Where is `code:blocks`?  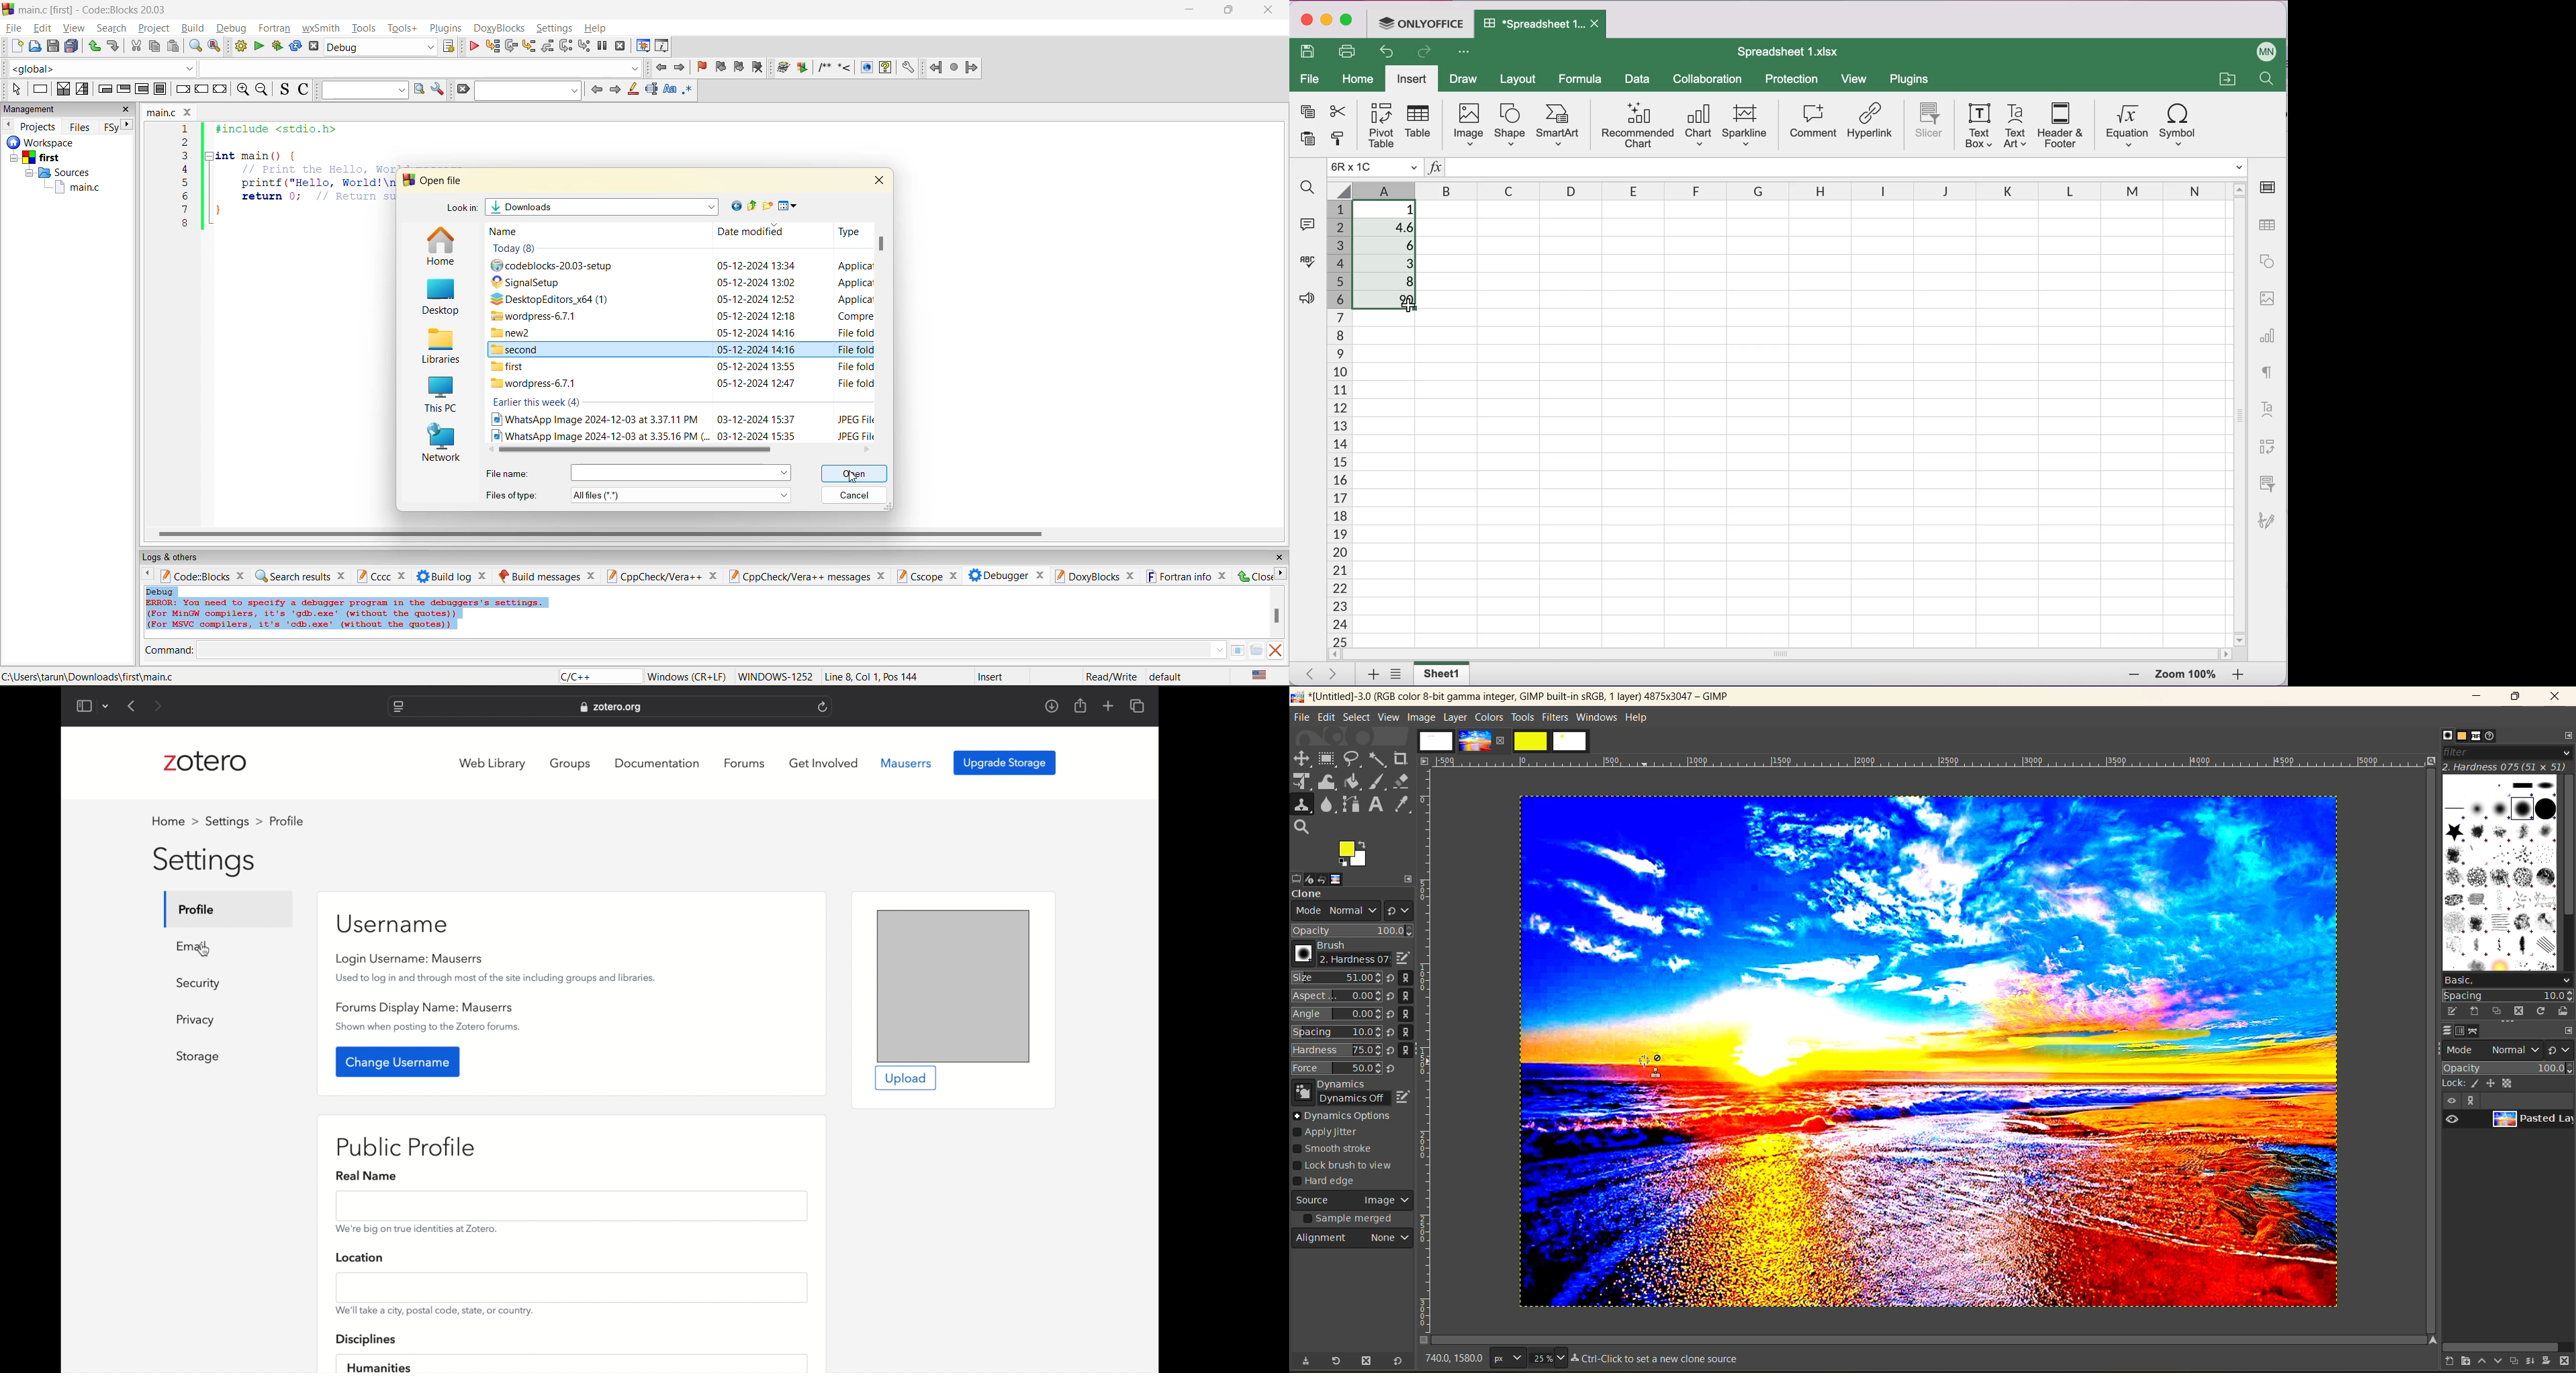 code:blocks is located at coordinates (195, 576).